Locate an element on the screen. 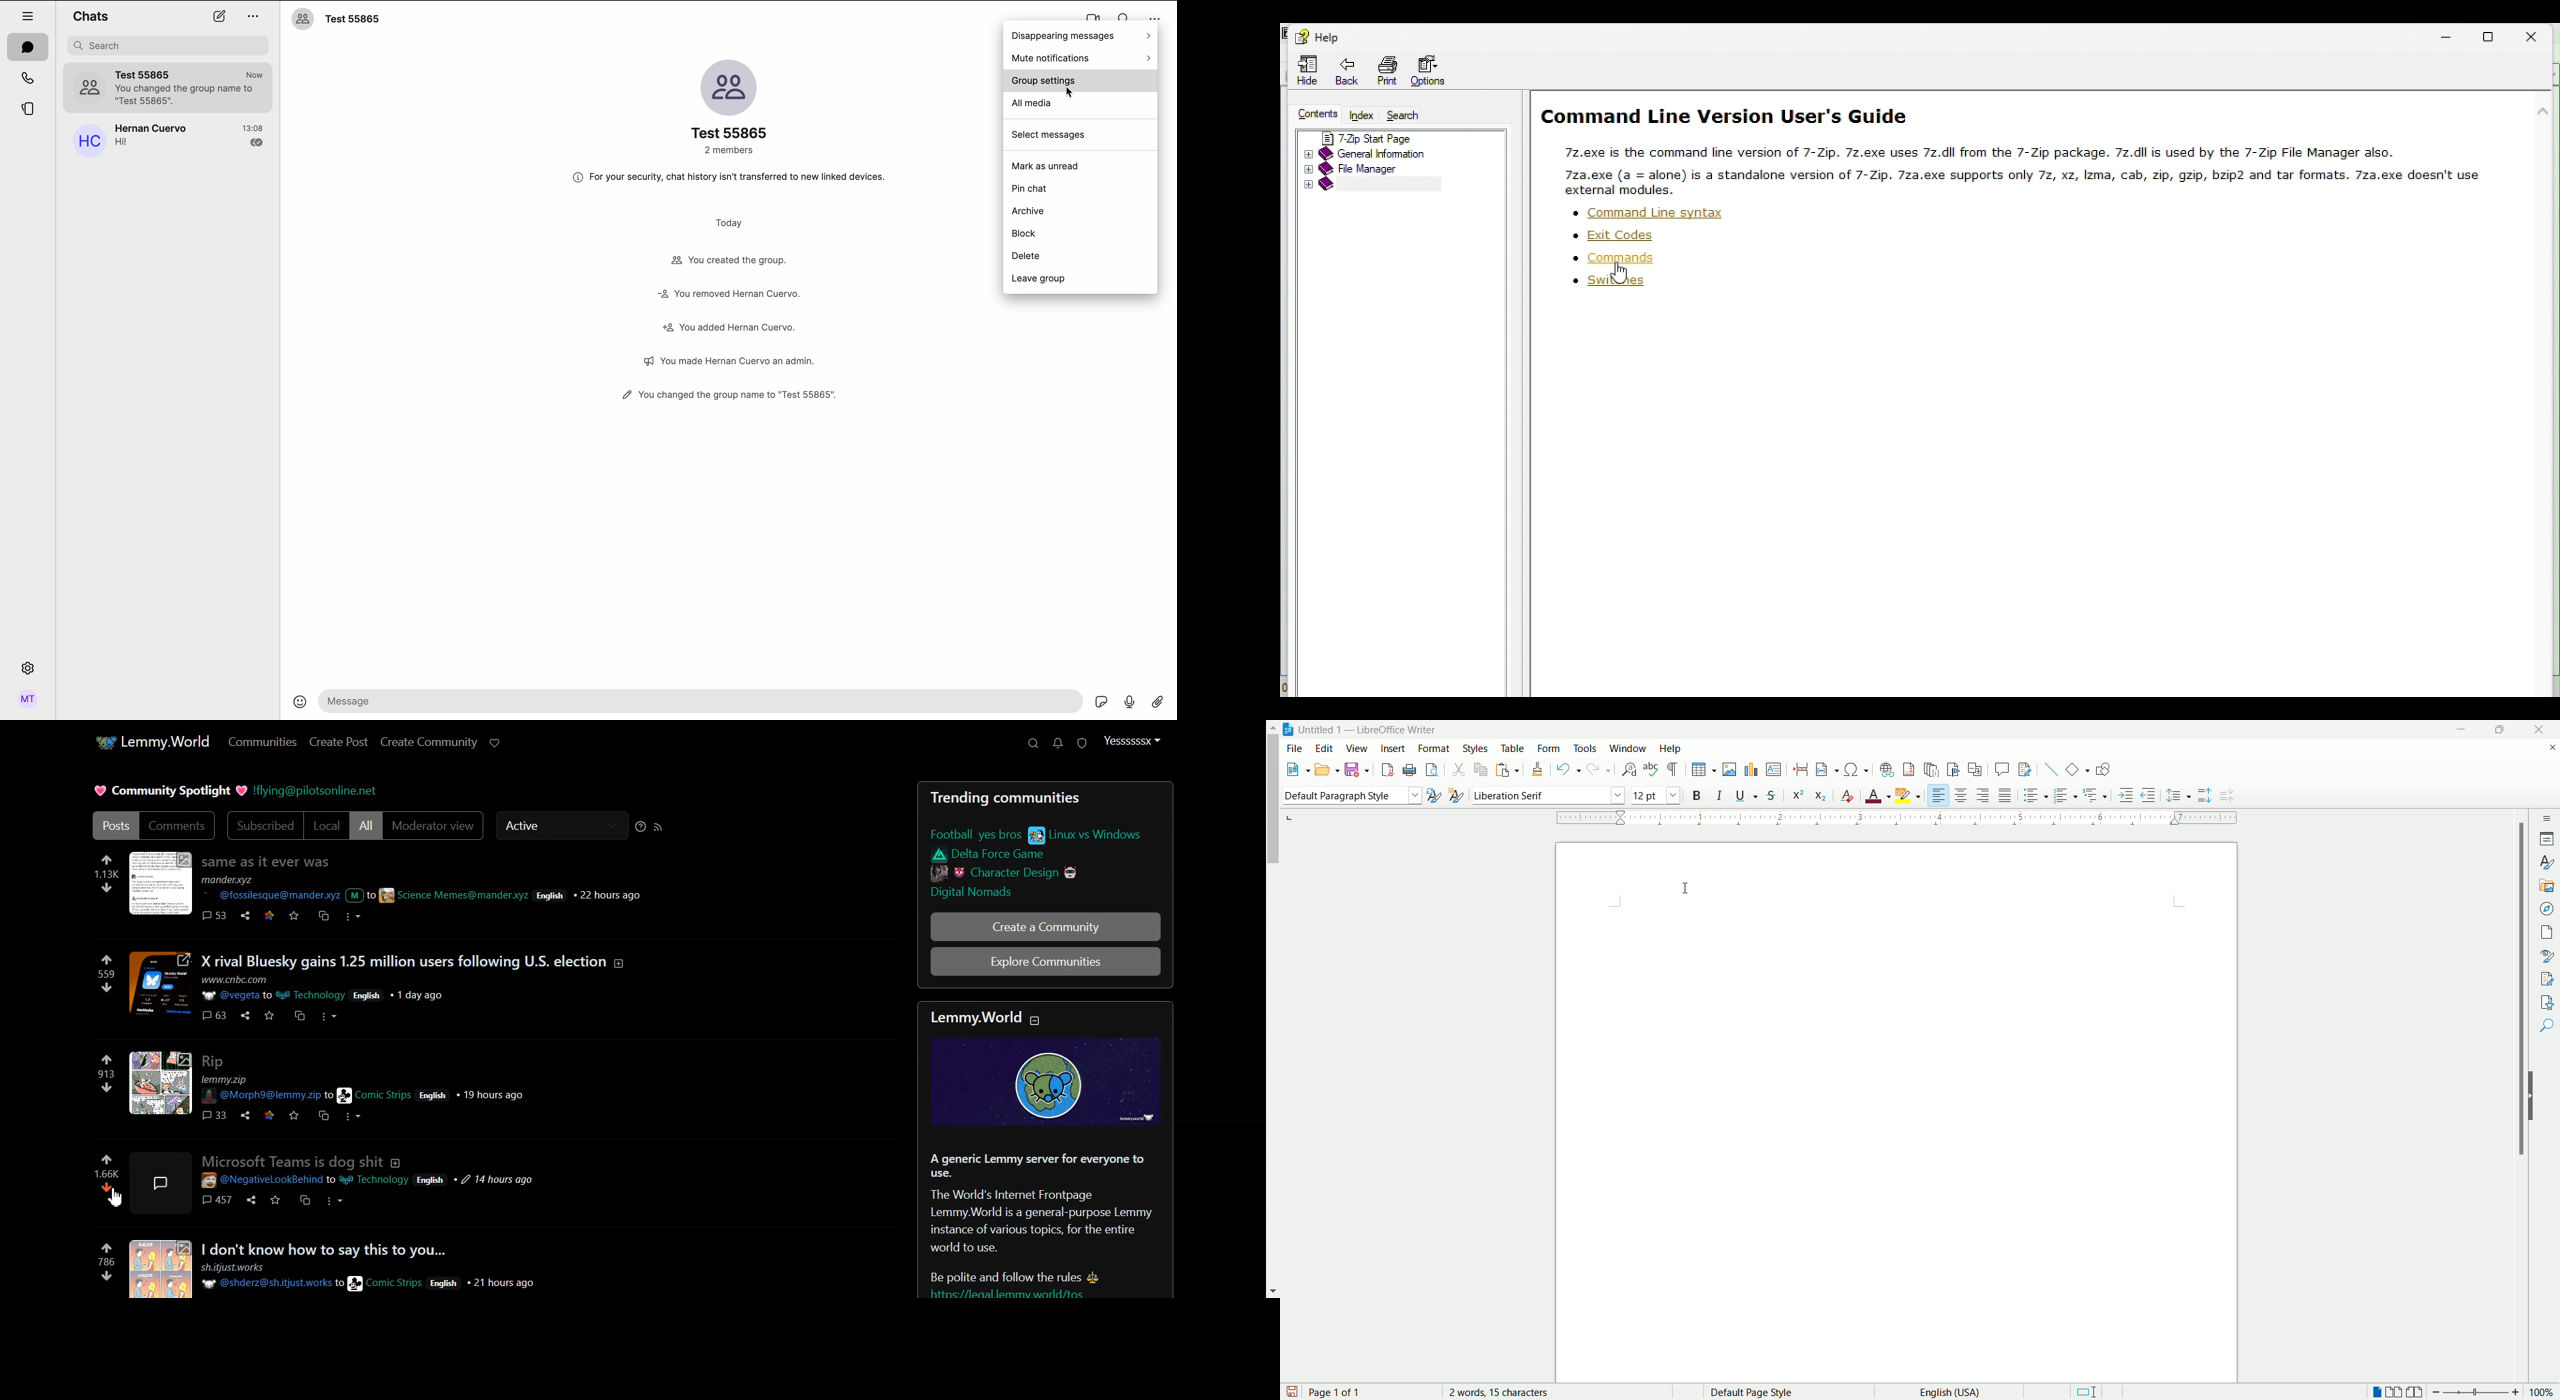  Sorting Help is located at coordinates (642, 827).